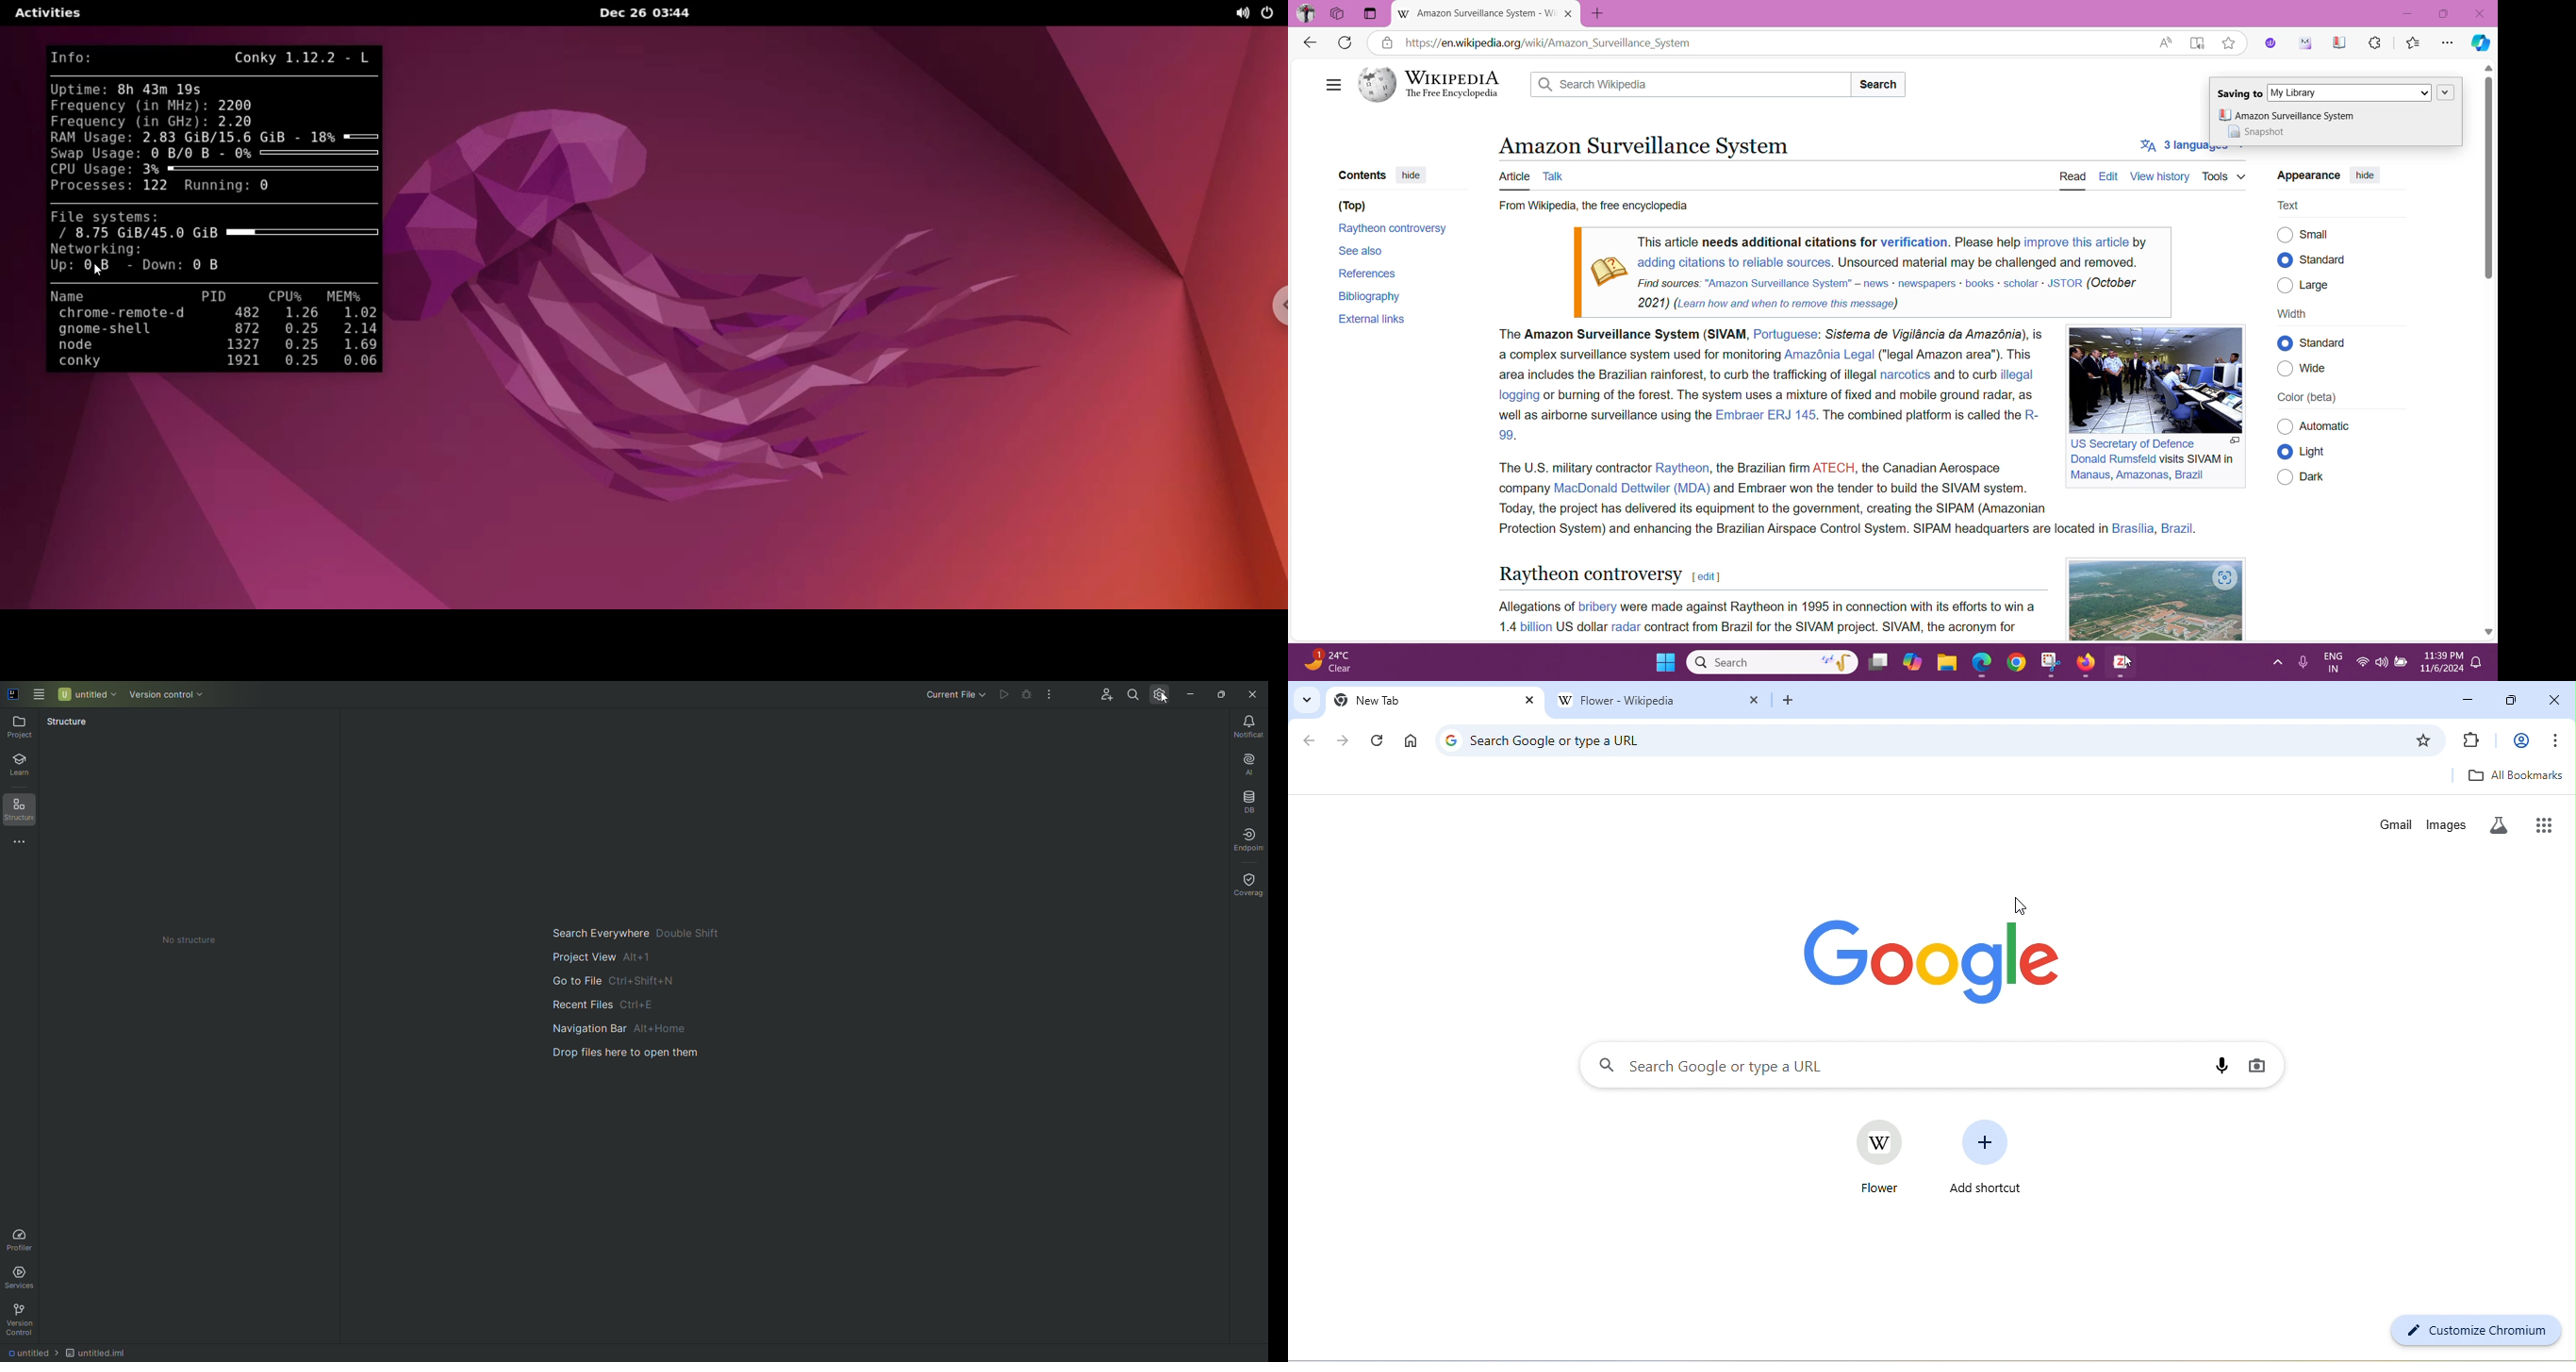  Describe the element at coordinates (1765, 414) in the screenshot. I see `Embraer ERJ 145` at that location.